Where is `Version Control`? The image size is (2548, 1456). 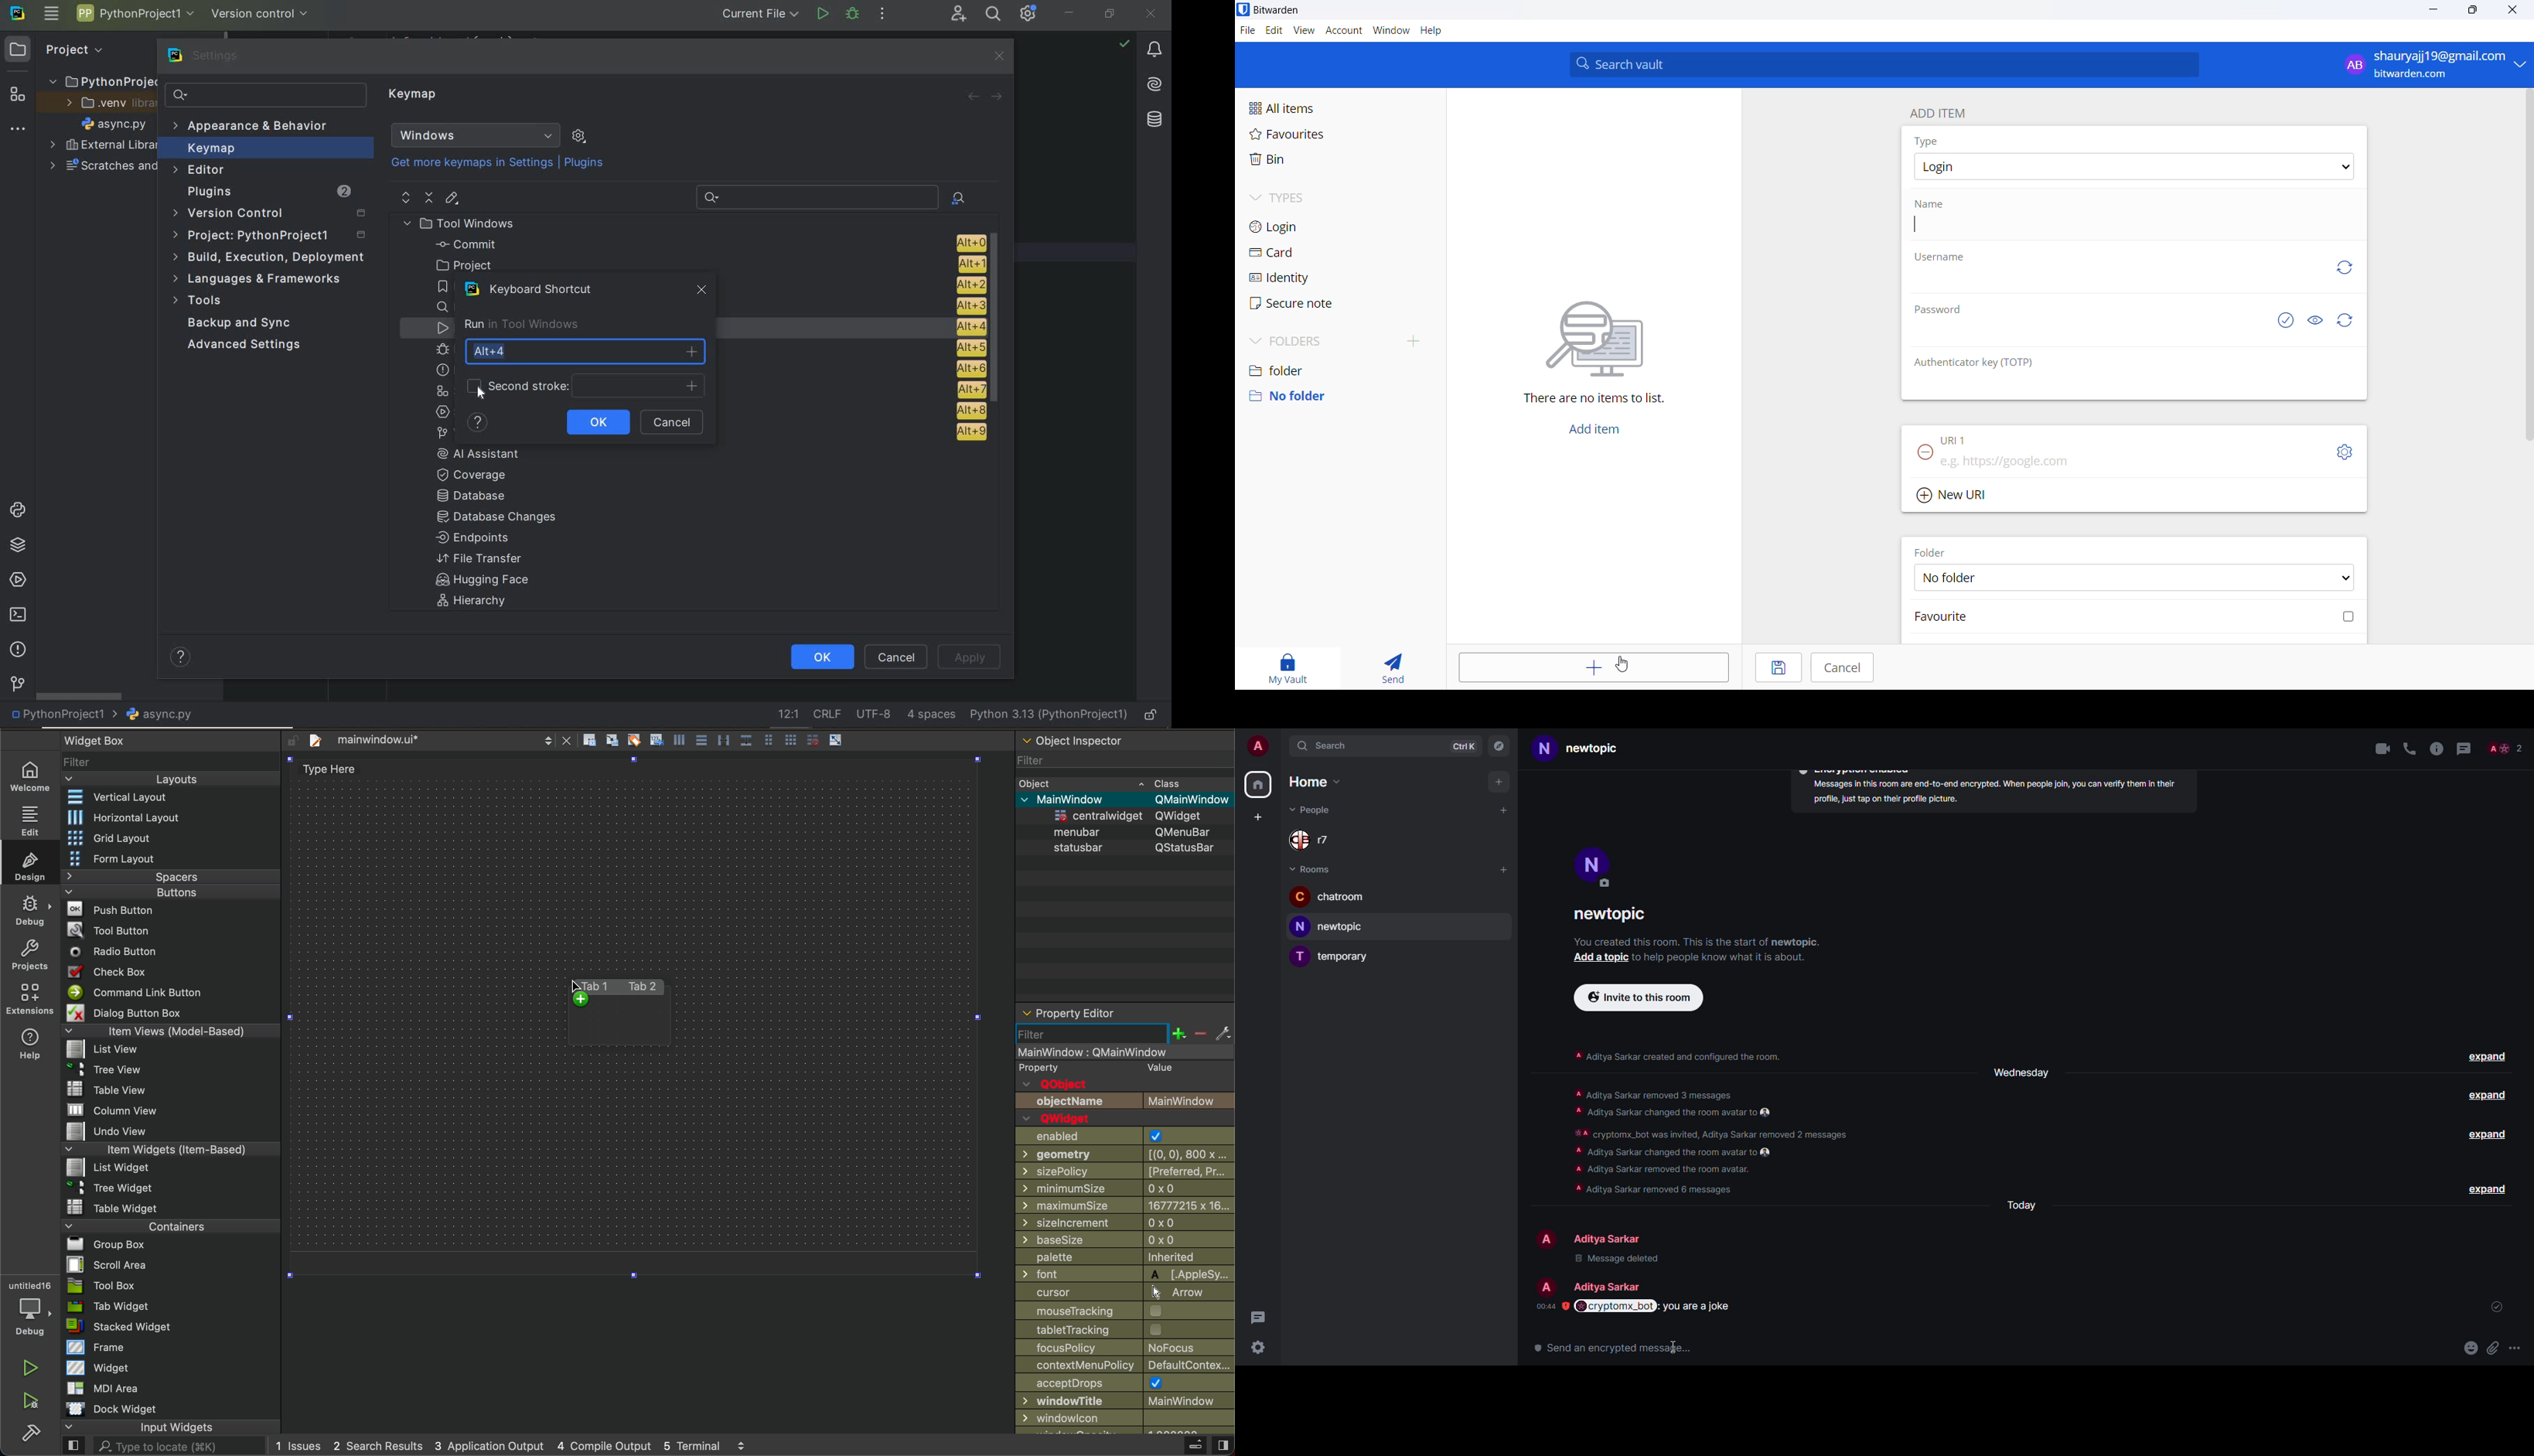 Version Control is located at coordinates (269, 214).